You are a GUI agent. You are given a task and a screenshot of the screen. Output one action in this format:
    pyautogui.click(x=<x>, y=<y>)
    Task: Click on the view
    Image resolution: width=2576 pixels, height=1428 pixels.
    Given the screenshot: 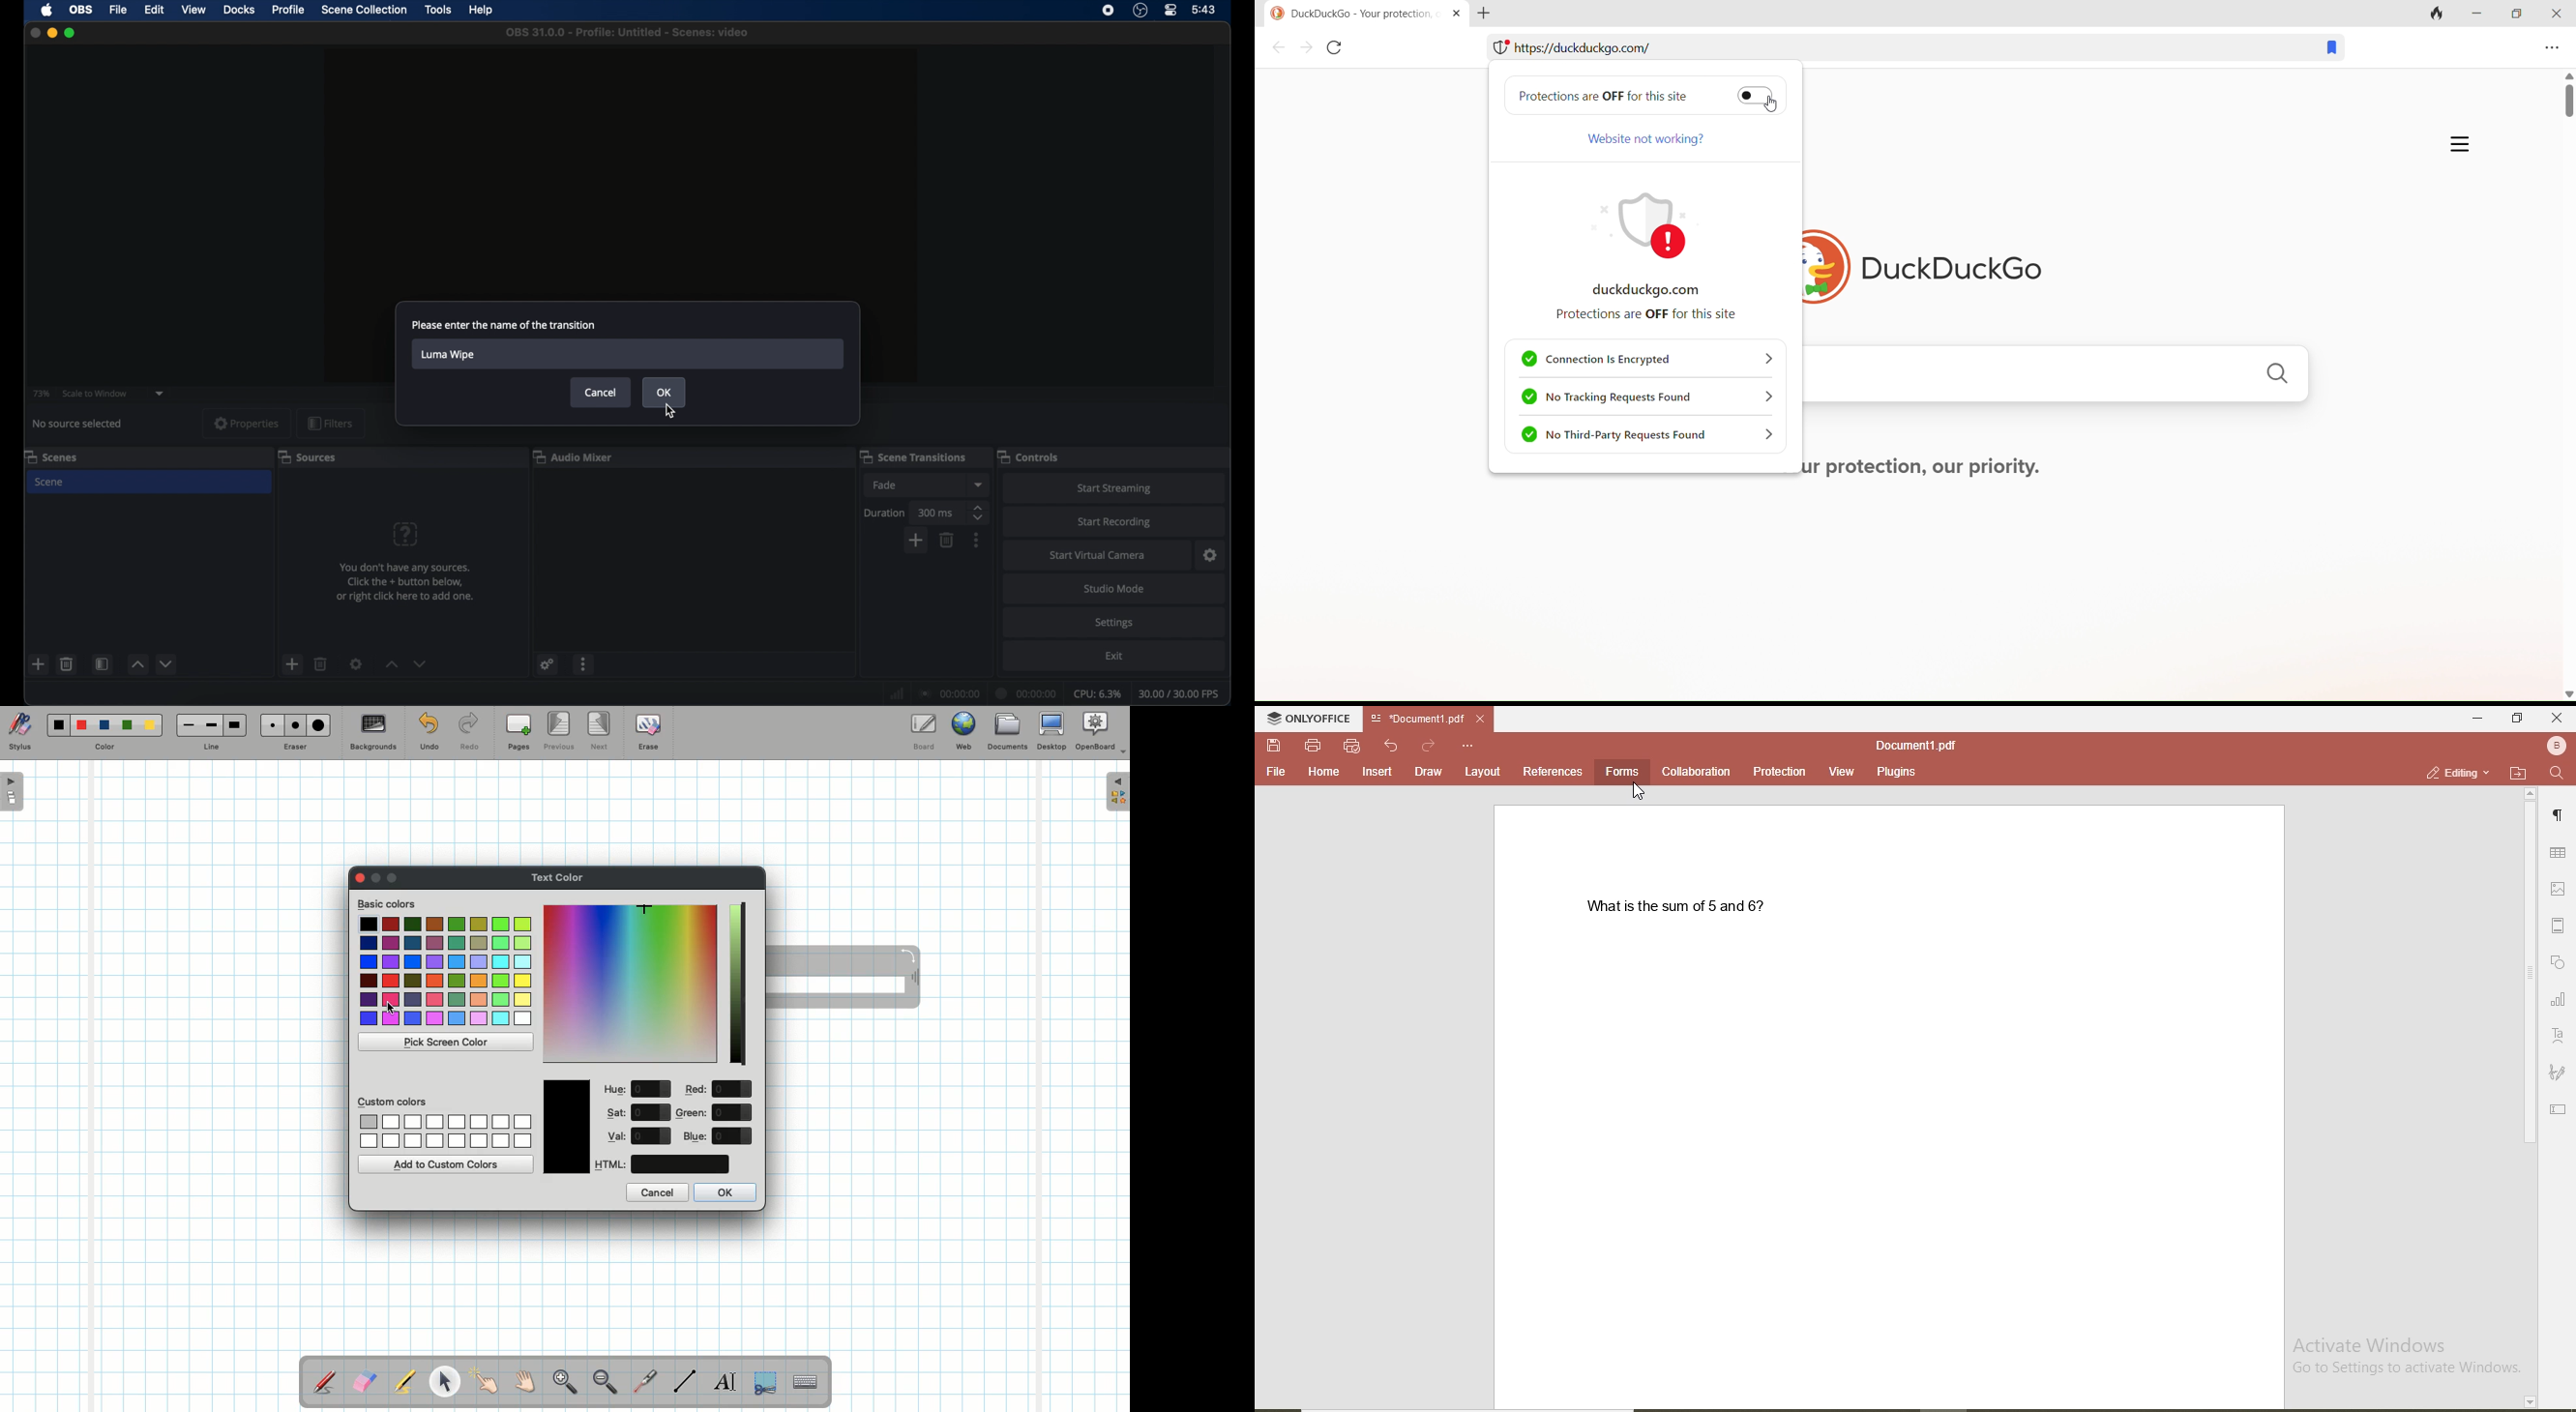 What is the action you would take?
    pyautogui.click(x=193, y=9)
    